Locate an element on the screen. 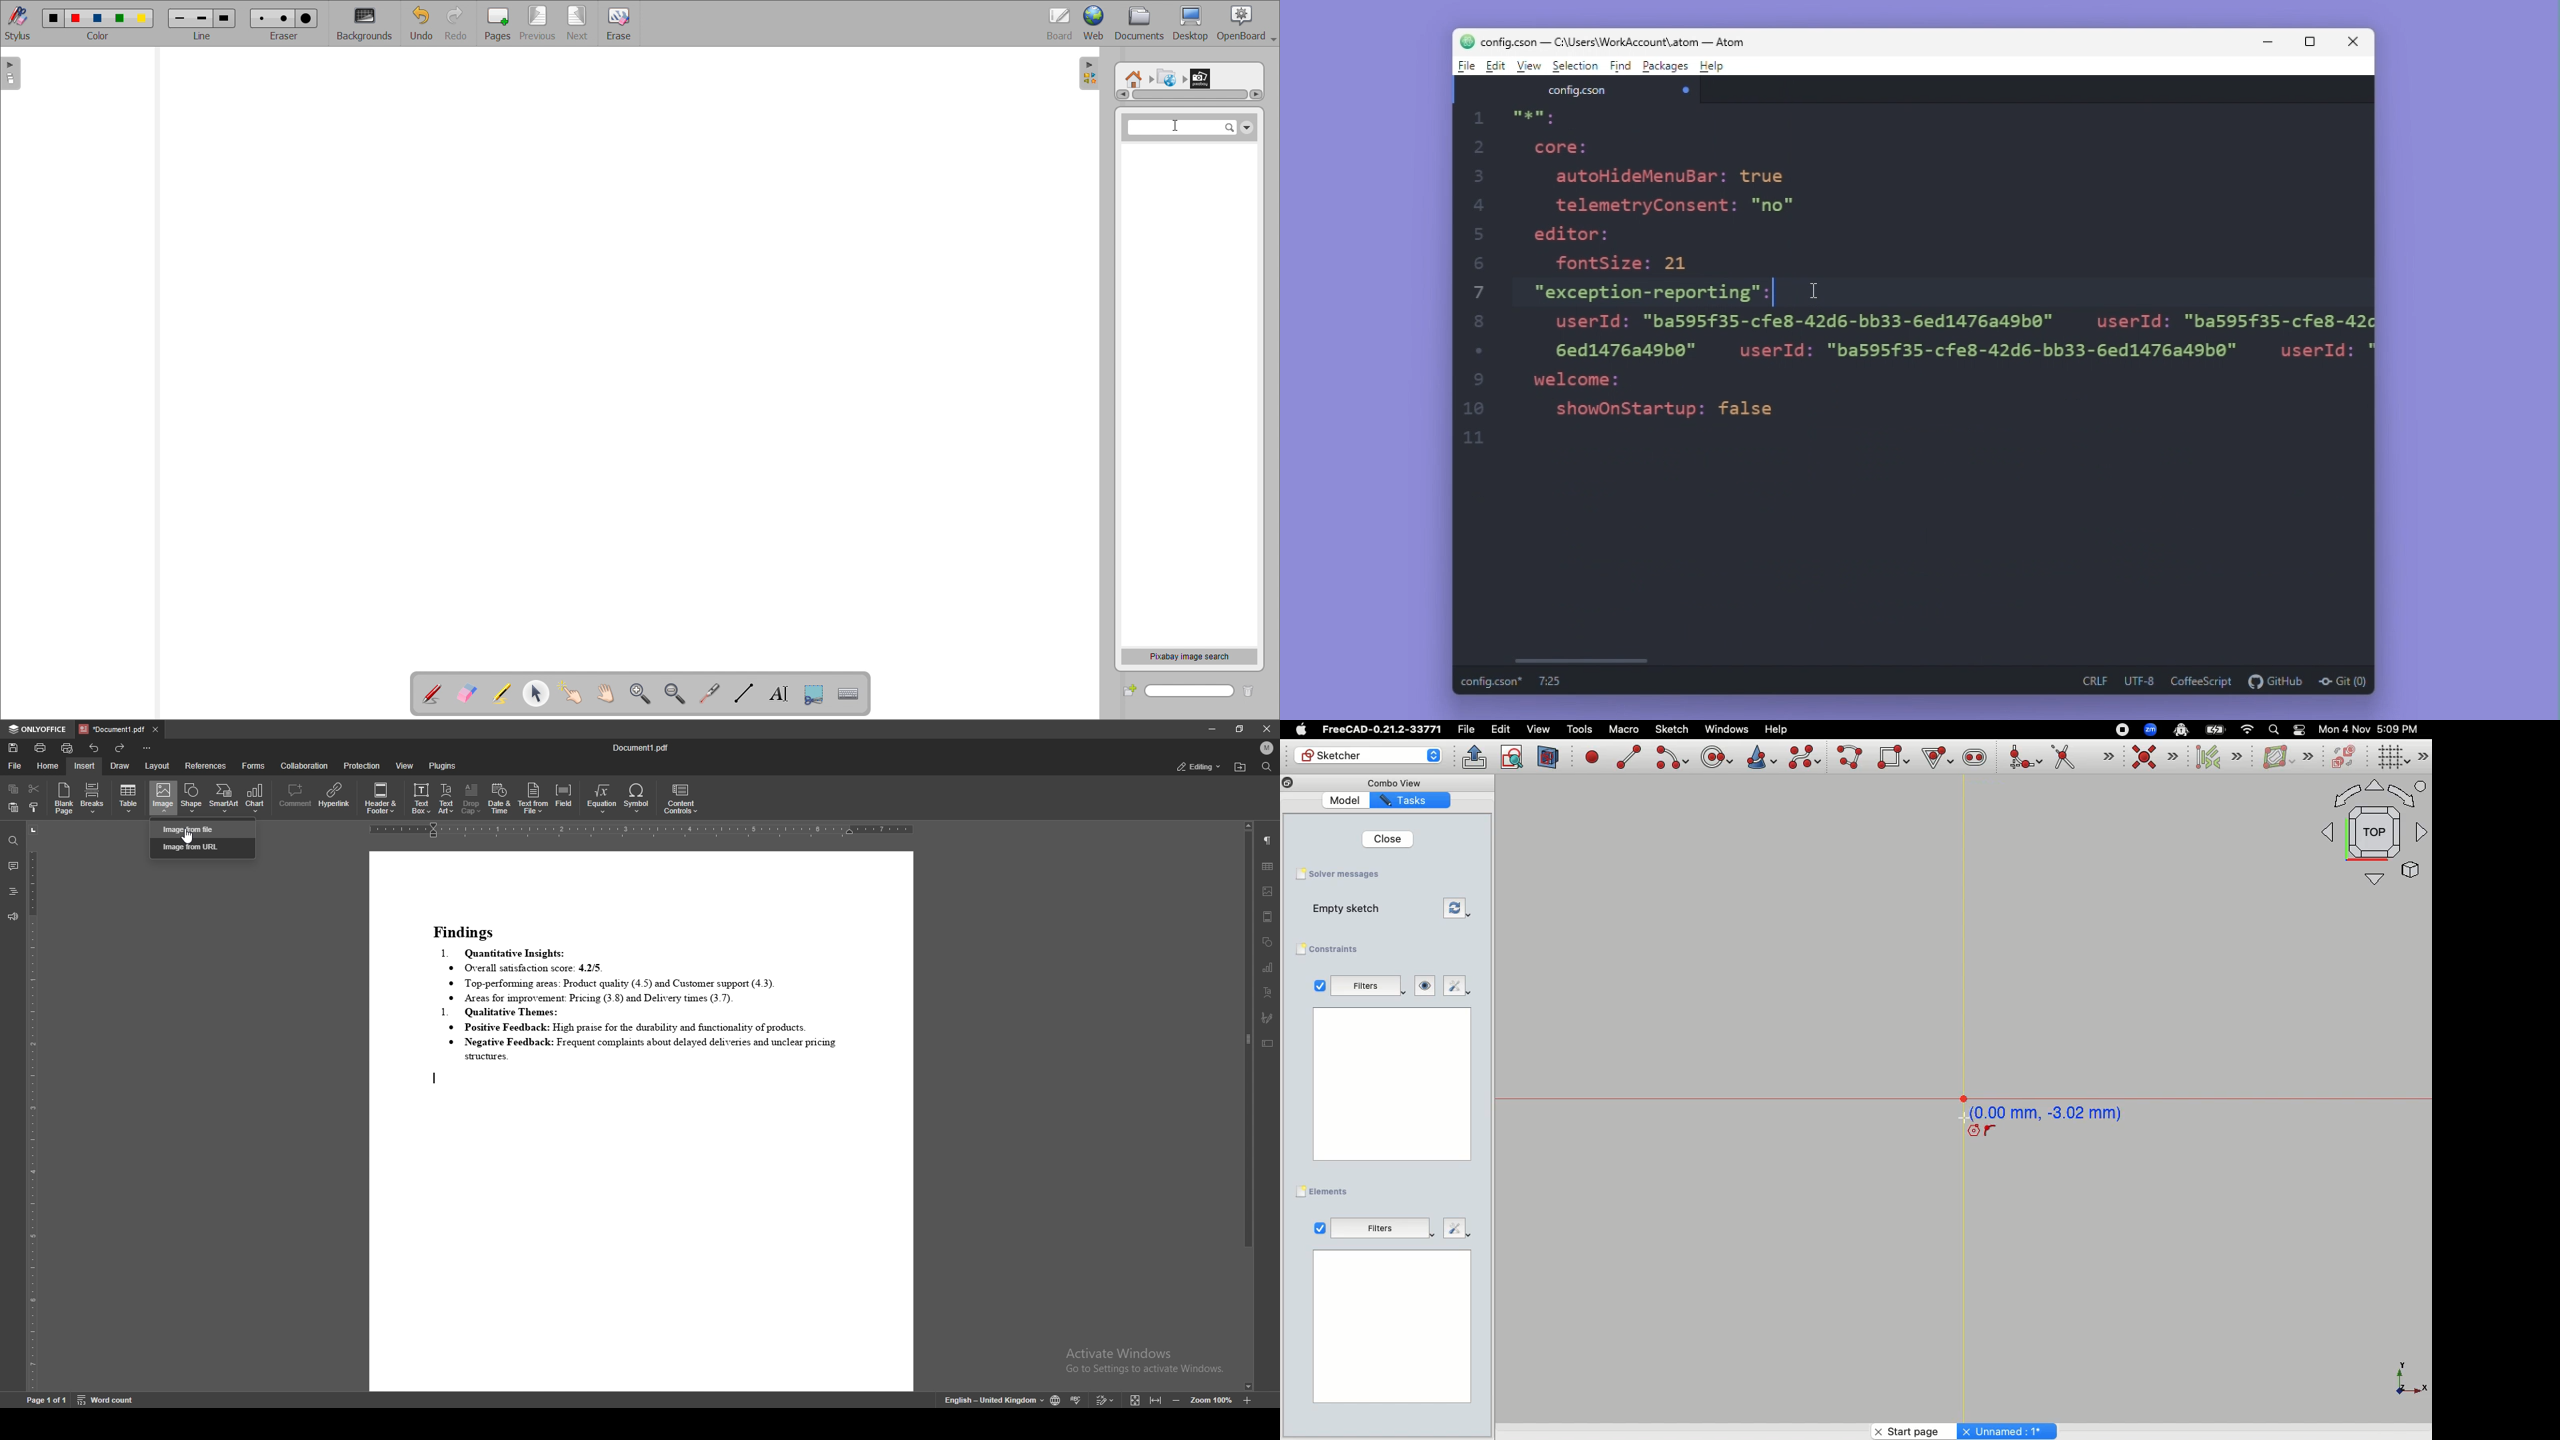 This screenshot has height=1456, width=2576. Select associated constraints is located at coordinates (2216, 757).